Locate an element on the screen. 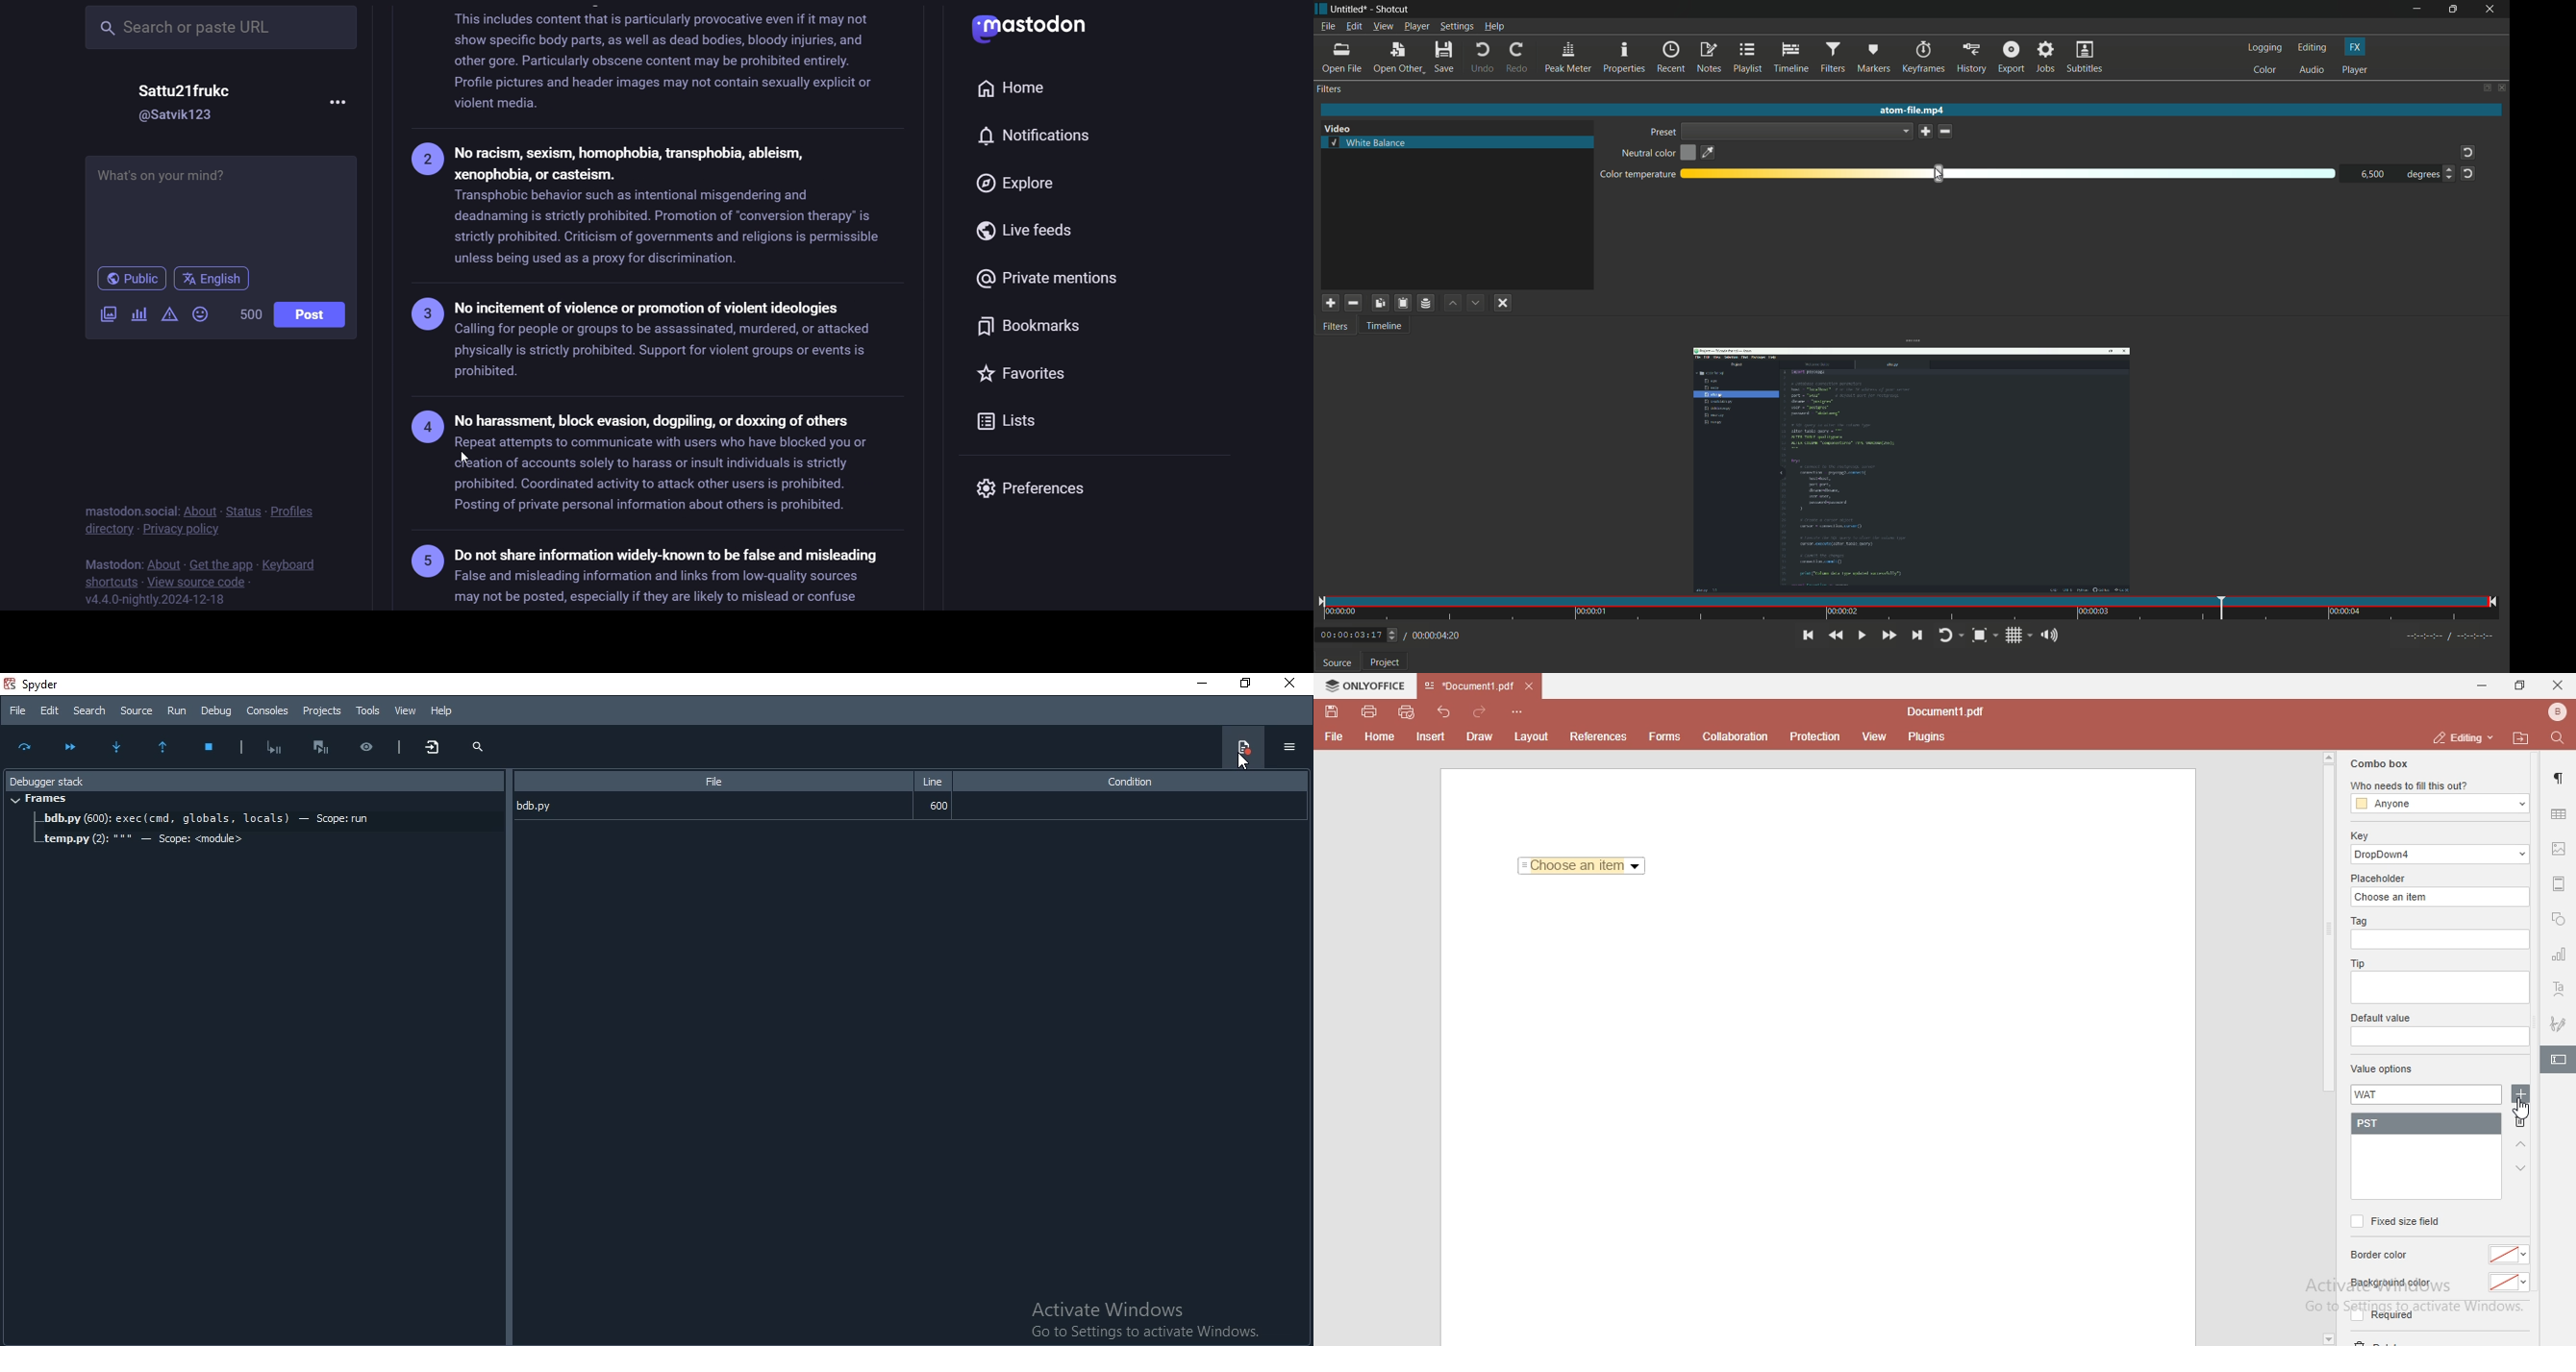 The height and width of the screenshot is (1372, 2576). options is located at coordinates (1288, 747).